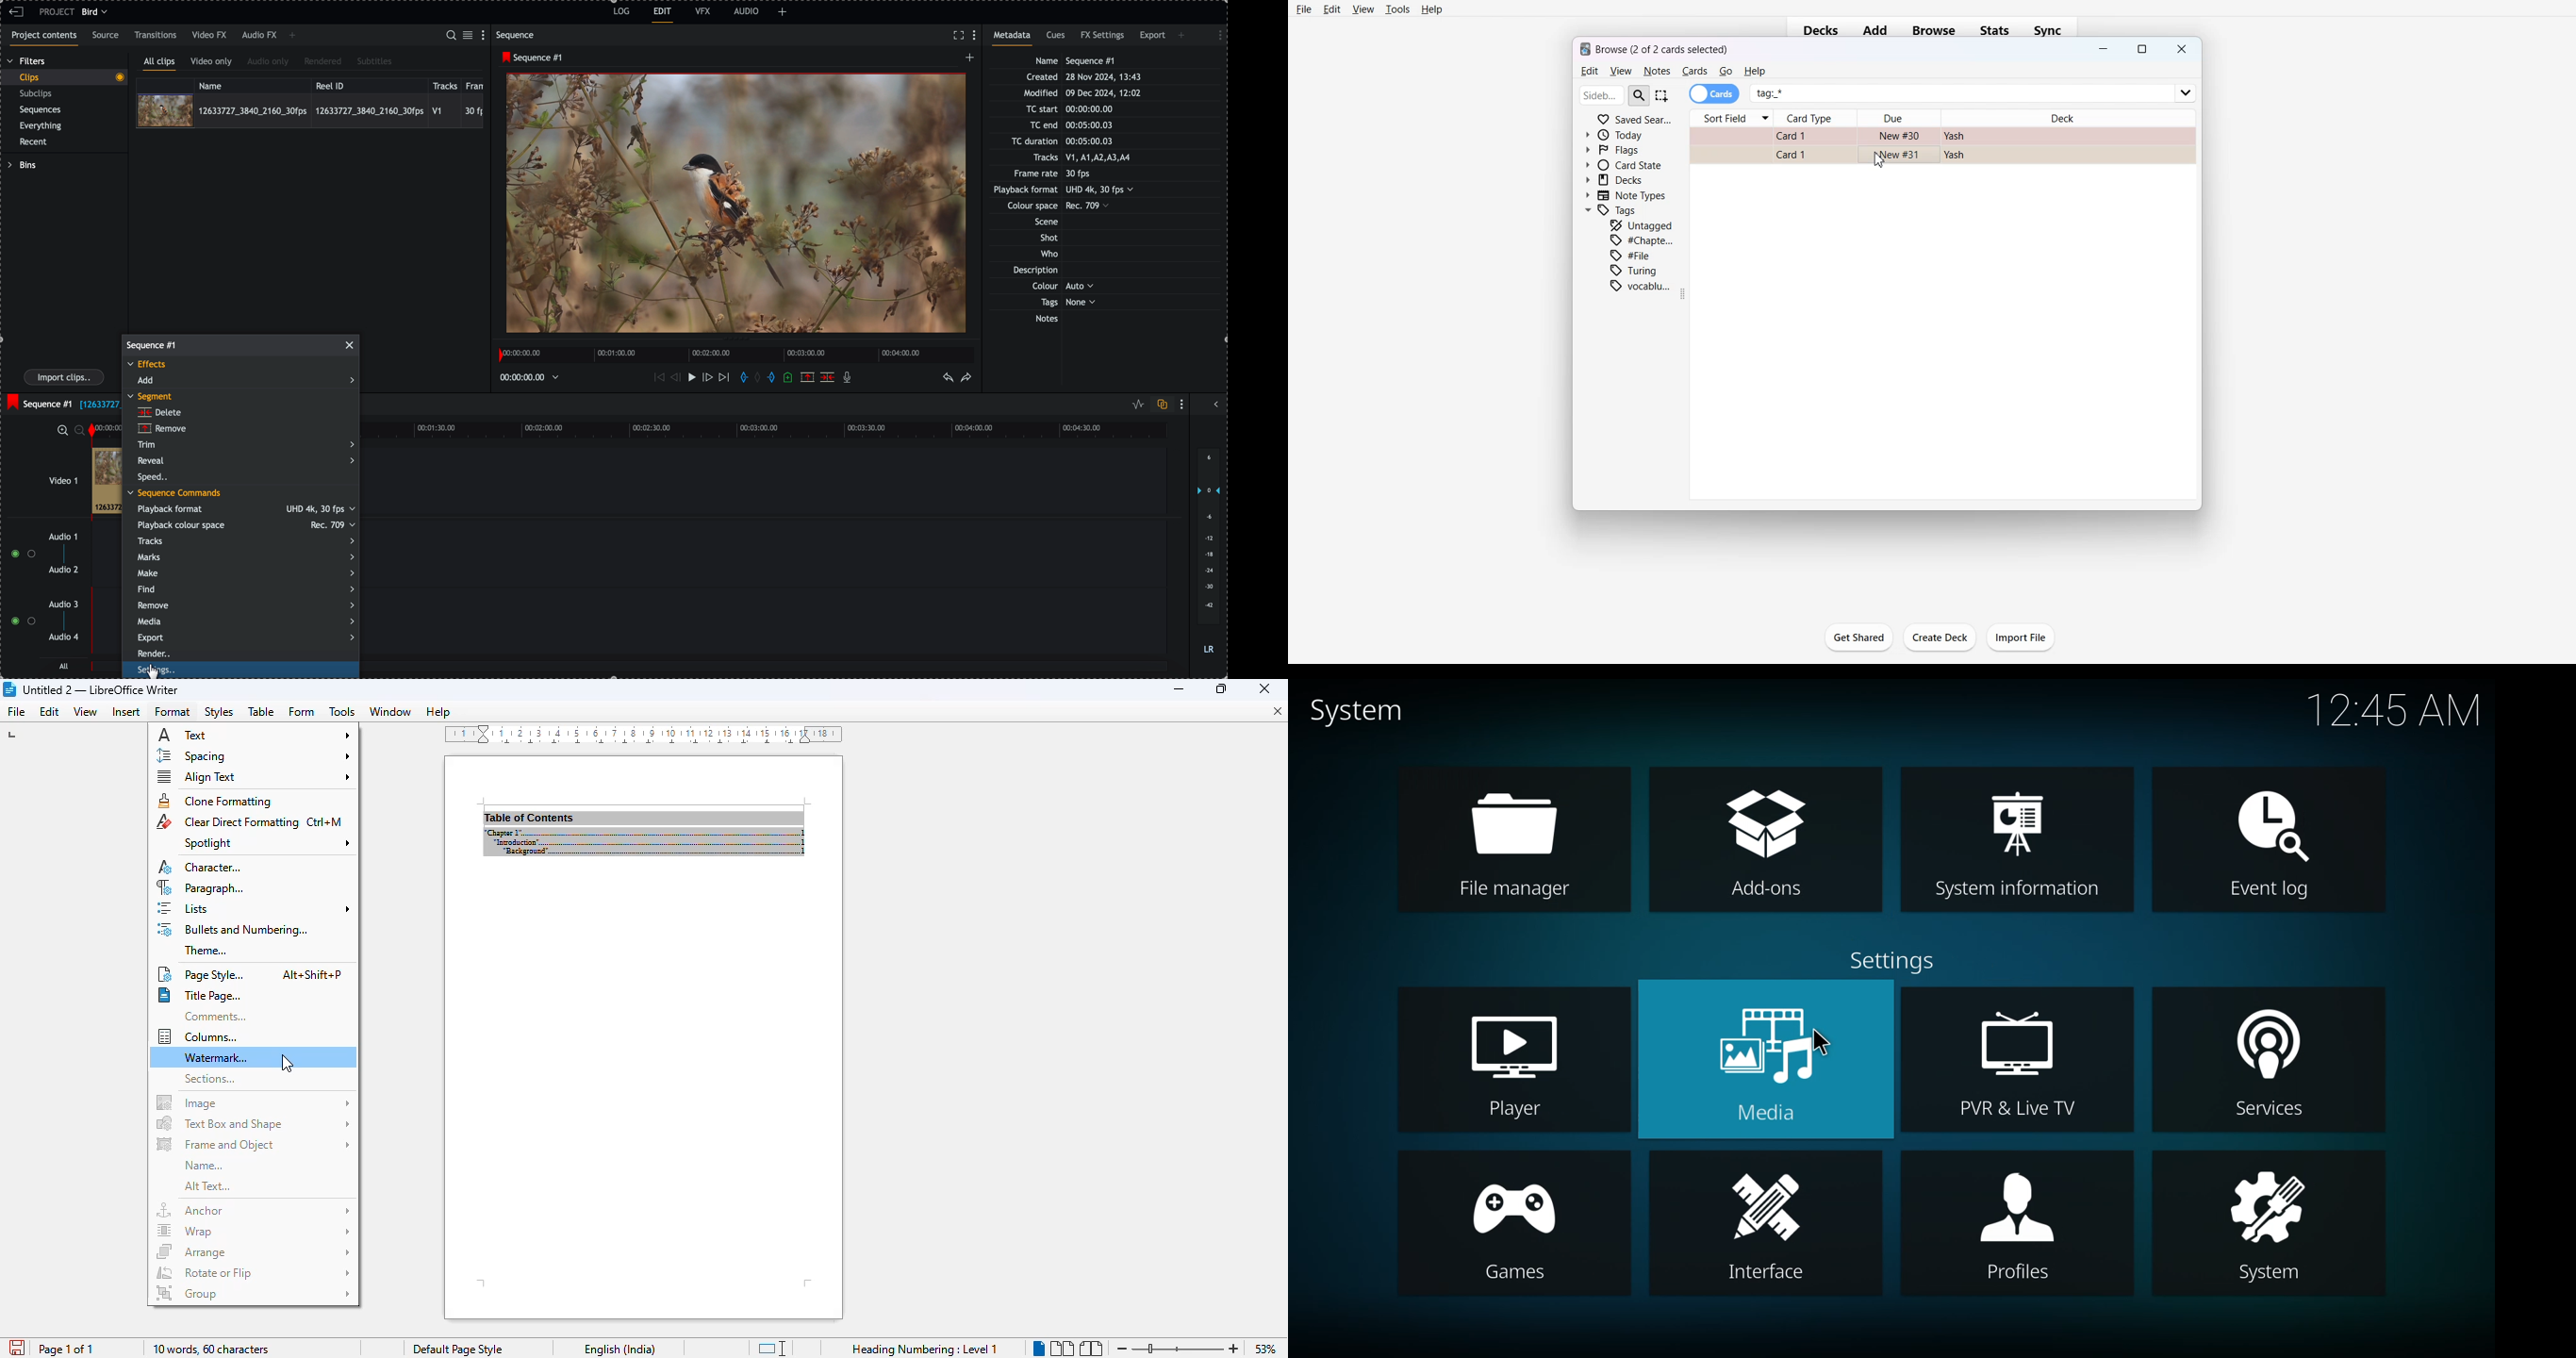  Describe the element at coordinates (2067, 115) in the screenshot. I see `Deck` at that location.